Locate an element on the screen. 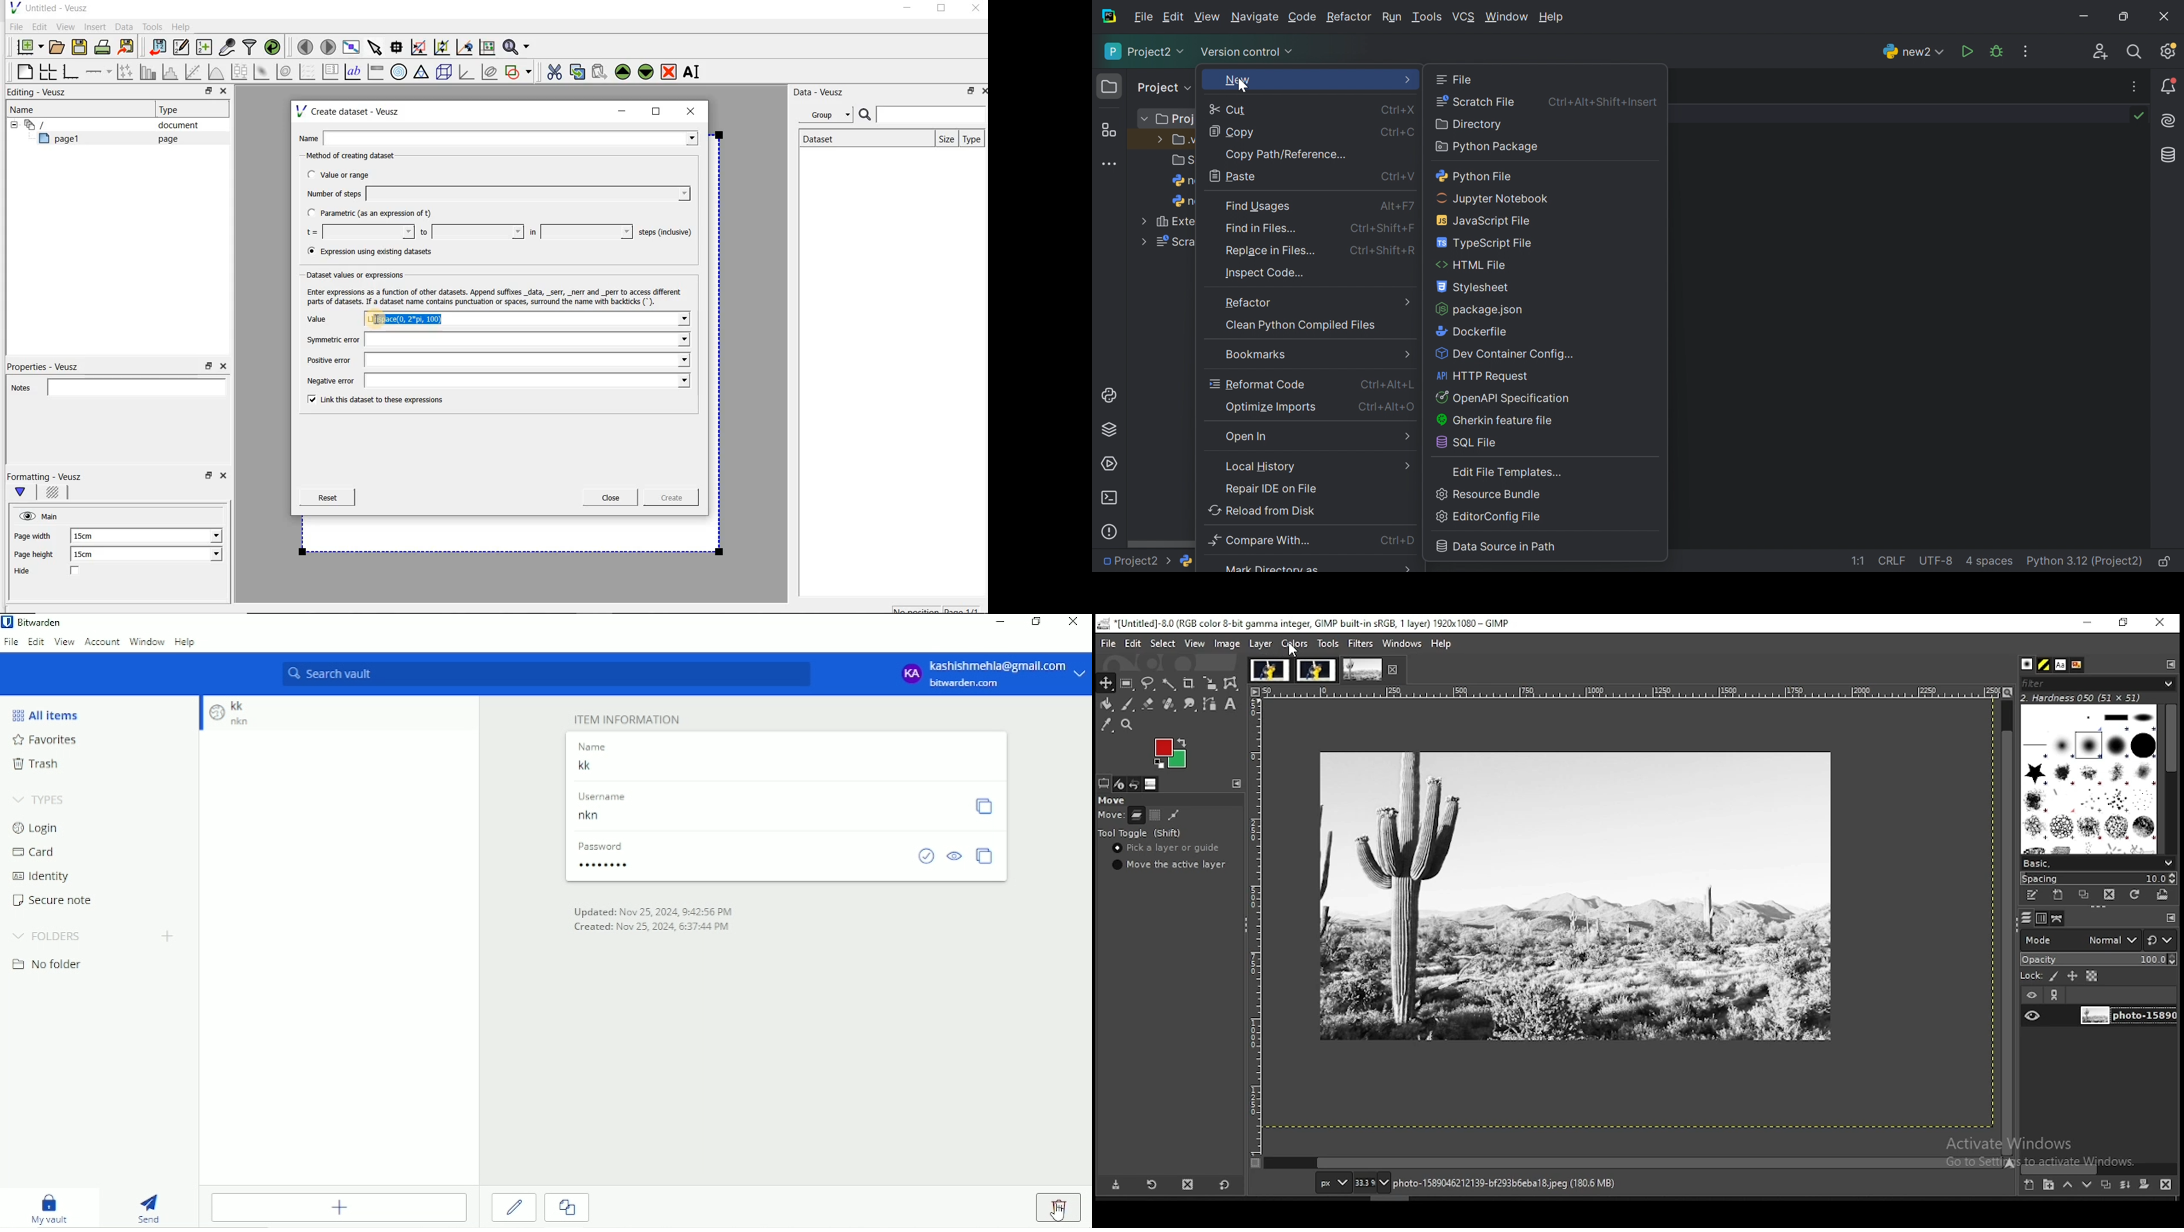 This screenshot has width=2184, height=1232.  is located at coordinates (1522, 1183).